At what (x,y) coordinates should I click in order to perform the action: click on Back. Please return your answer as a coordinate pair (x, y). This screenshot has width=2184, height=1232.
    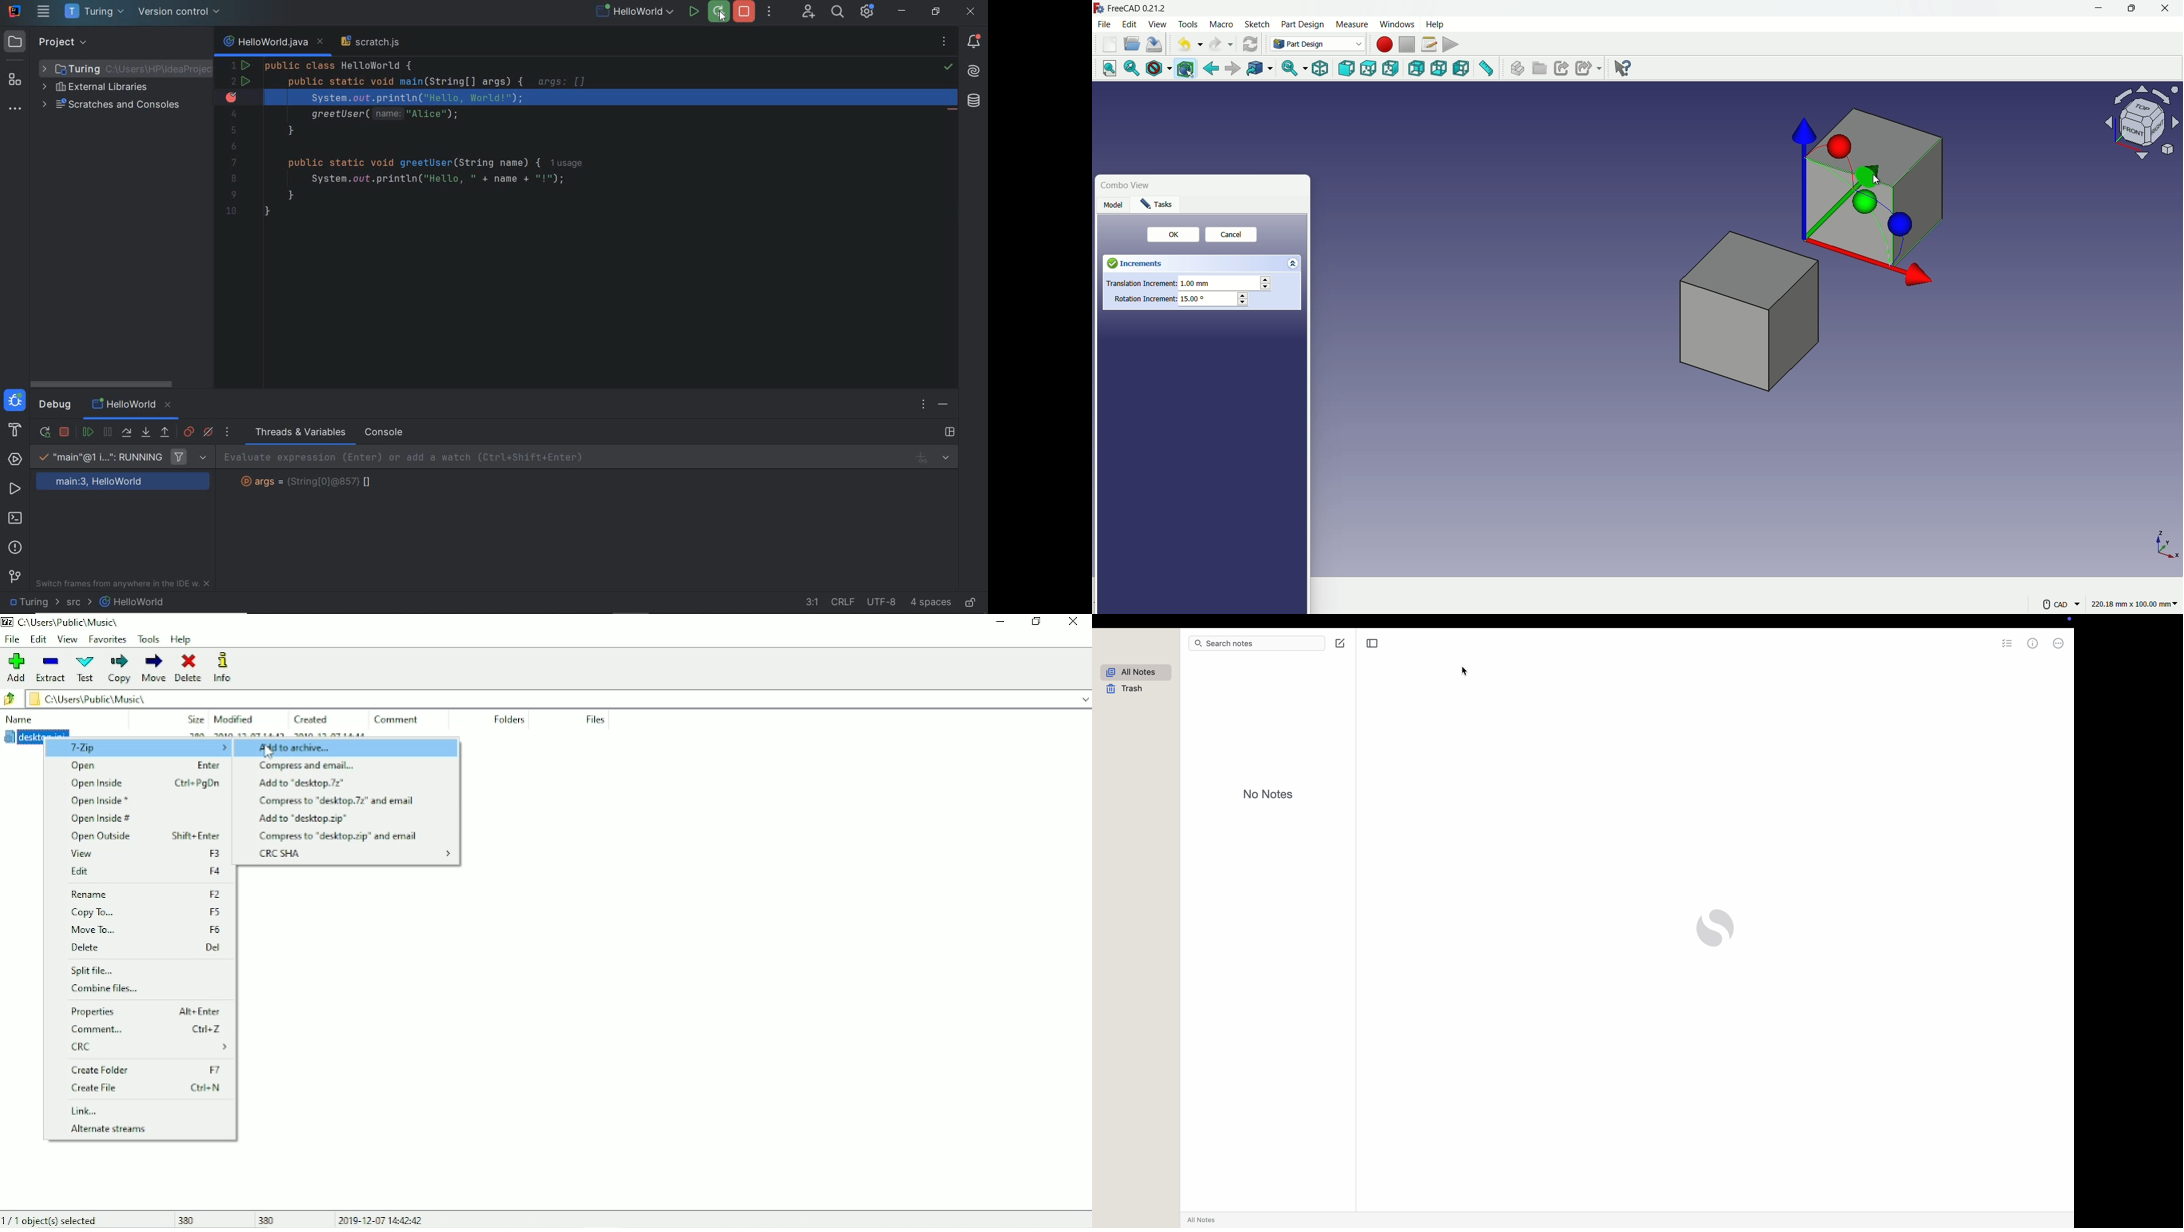
    Looking at the image, I should click on (10, 700).